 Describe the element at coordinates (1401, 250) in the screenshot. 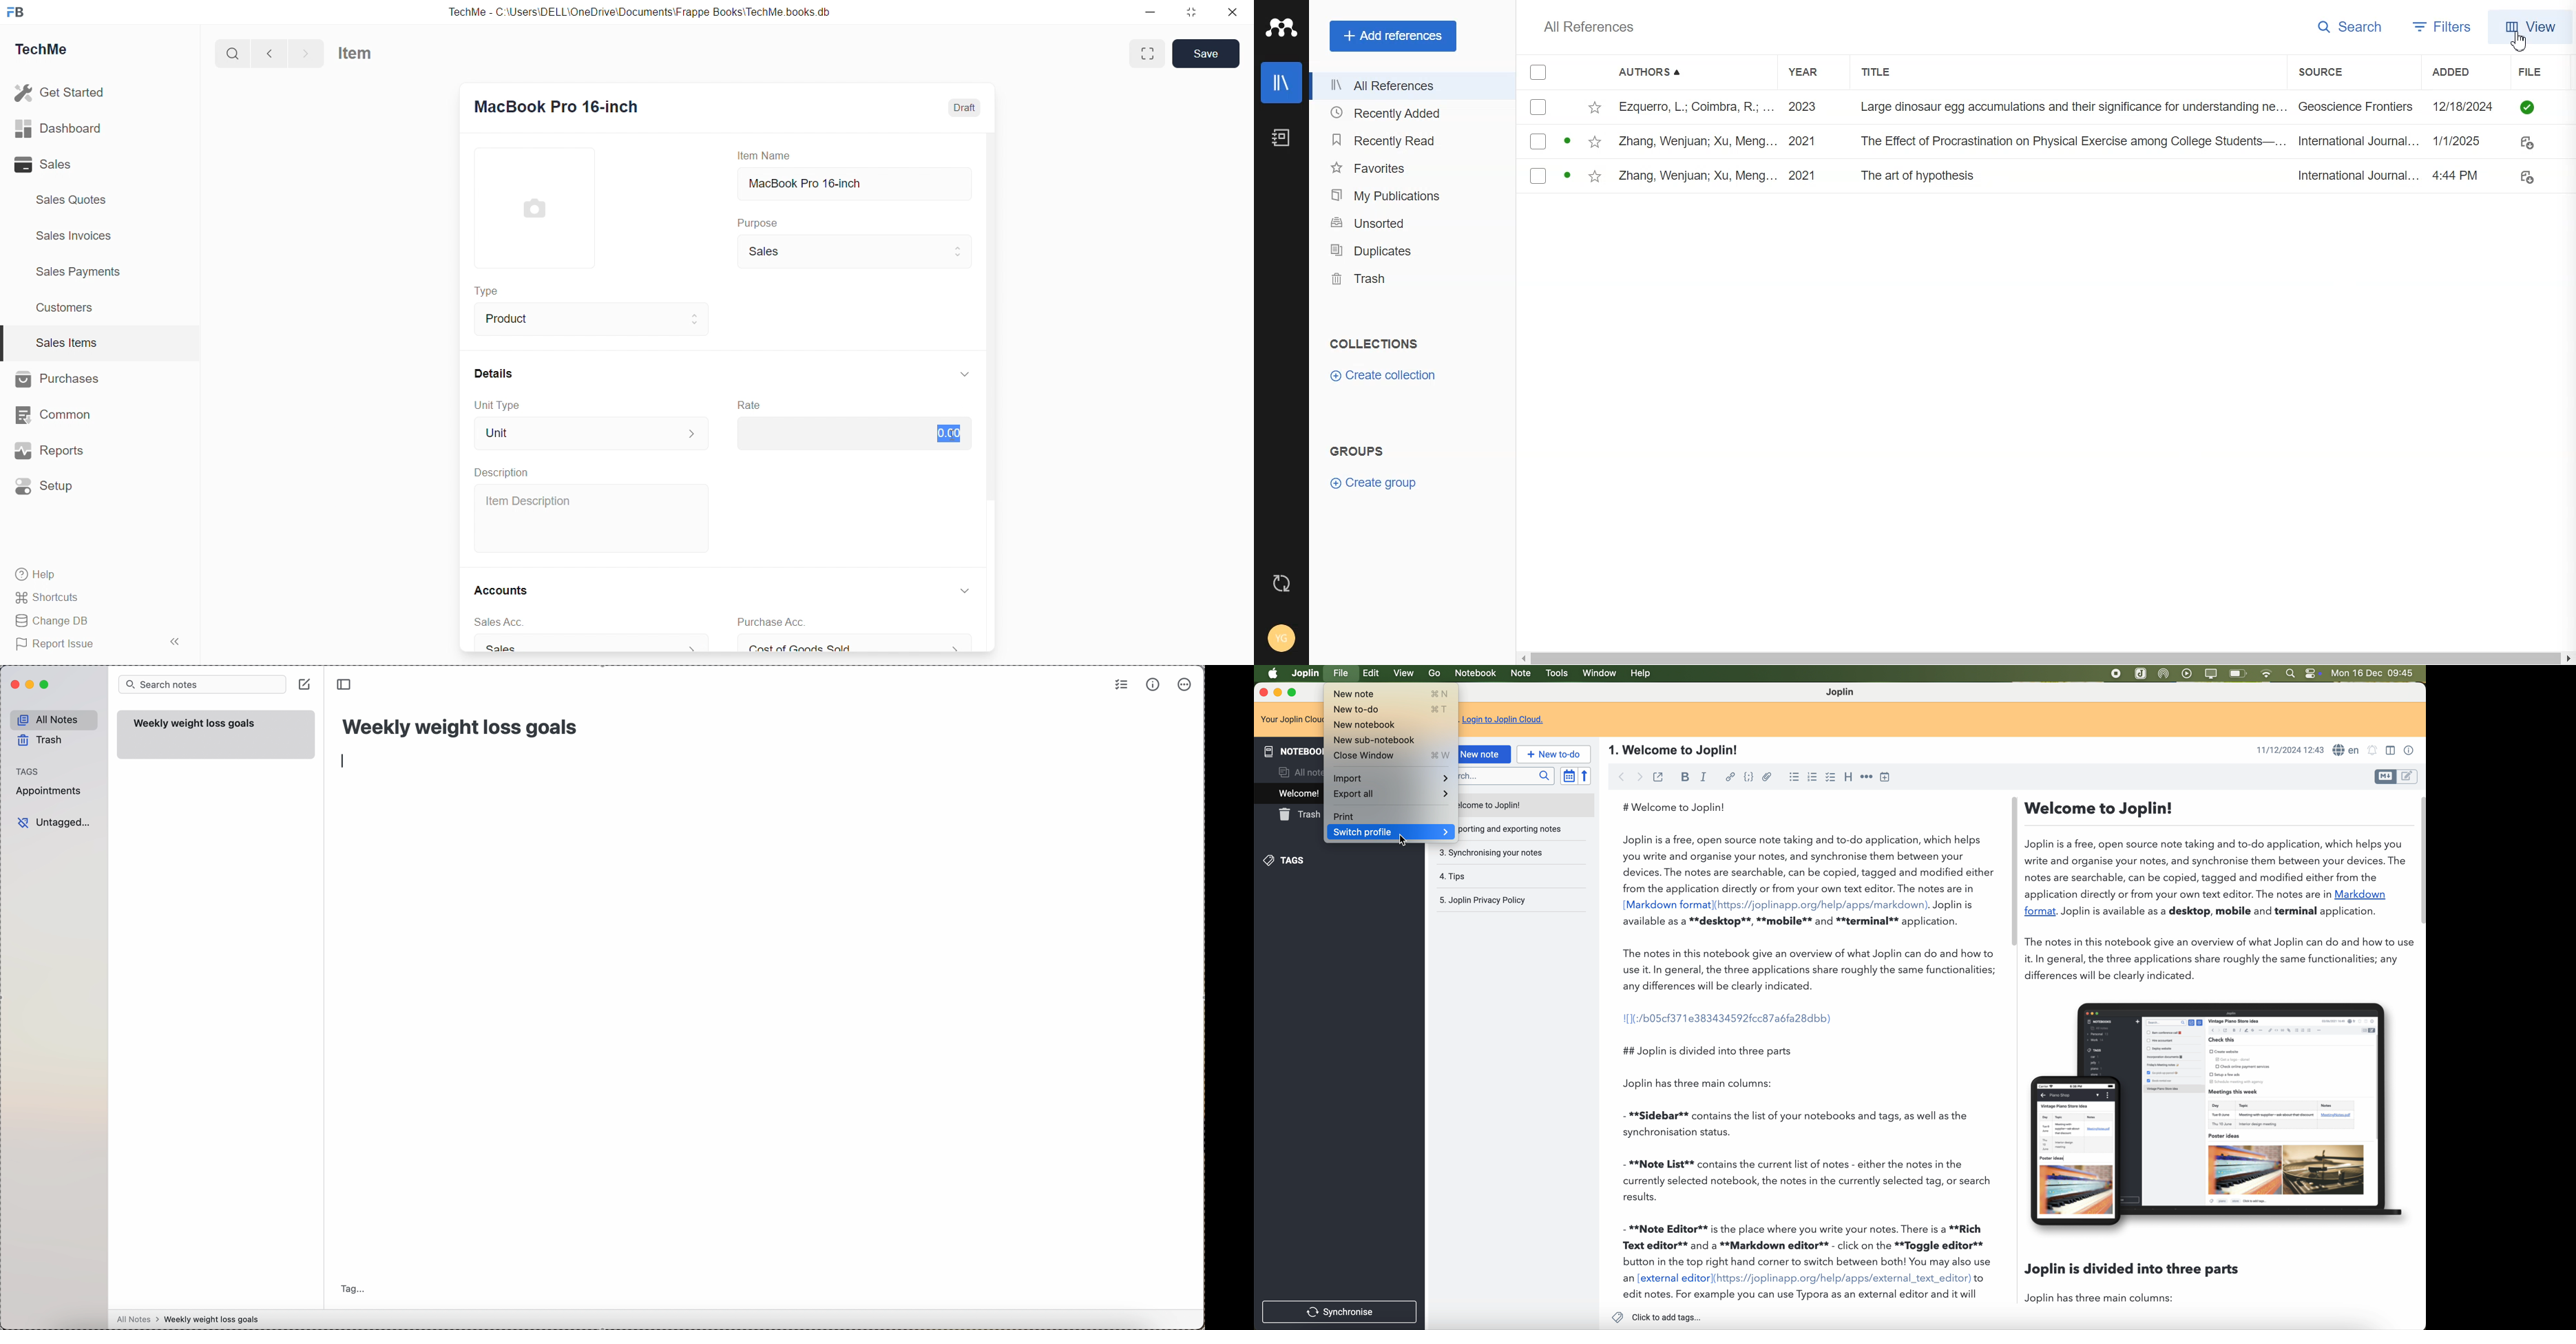

I see `Duplicates` at that location.